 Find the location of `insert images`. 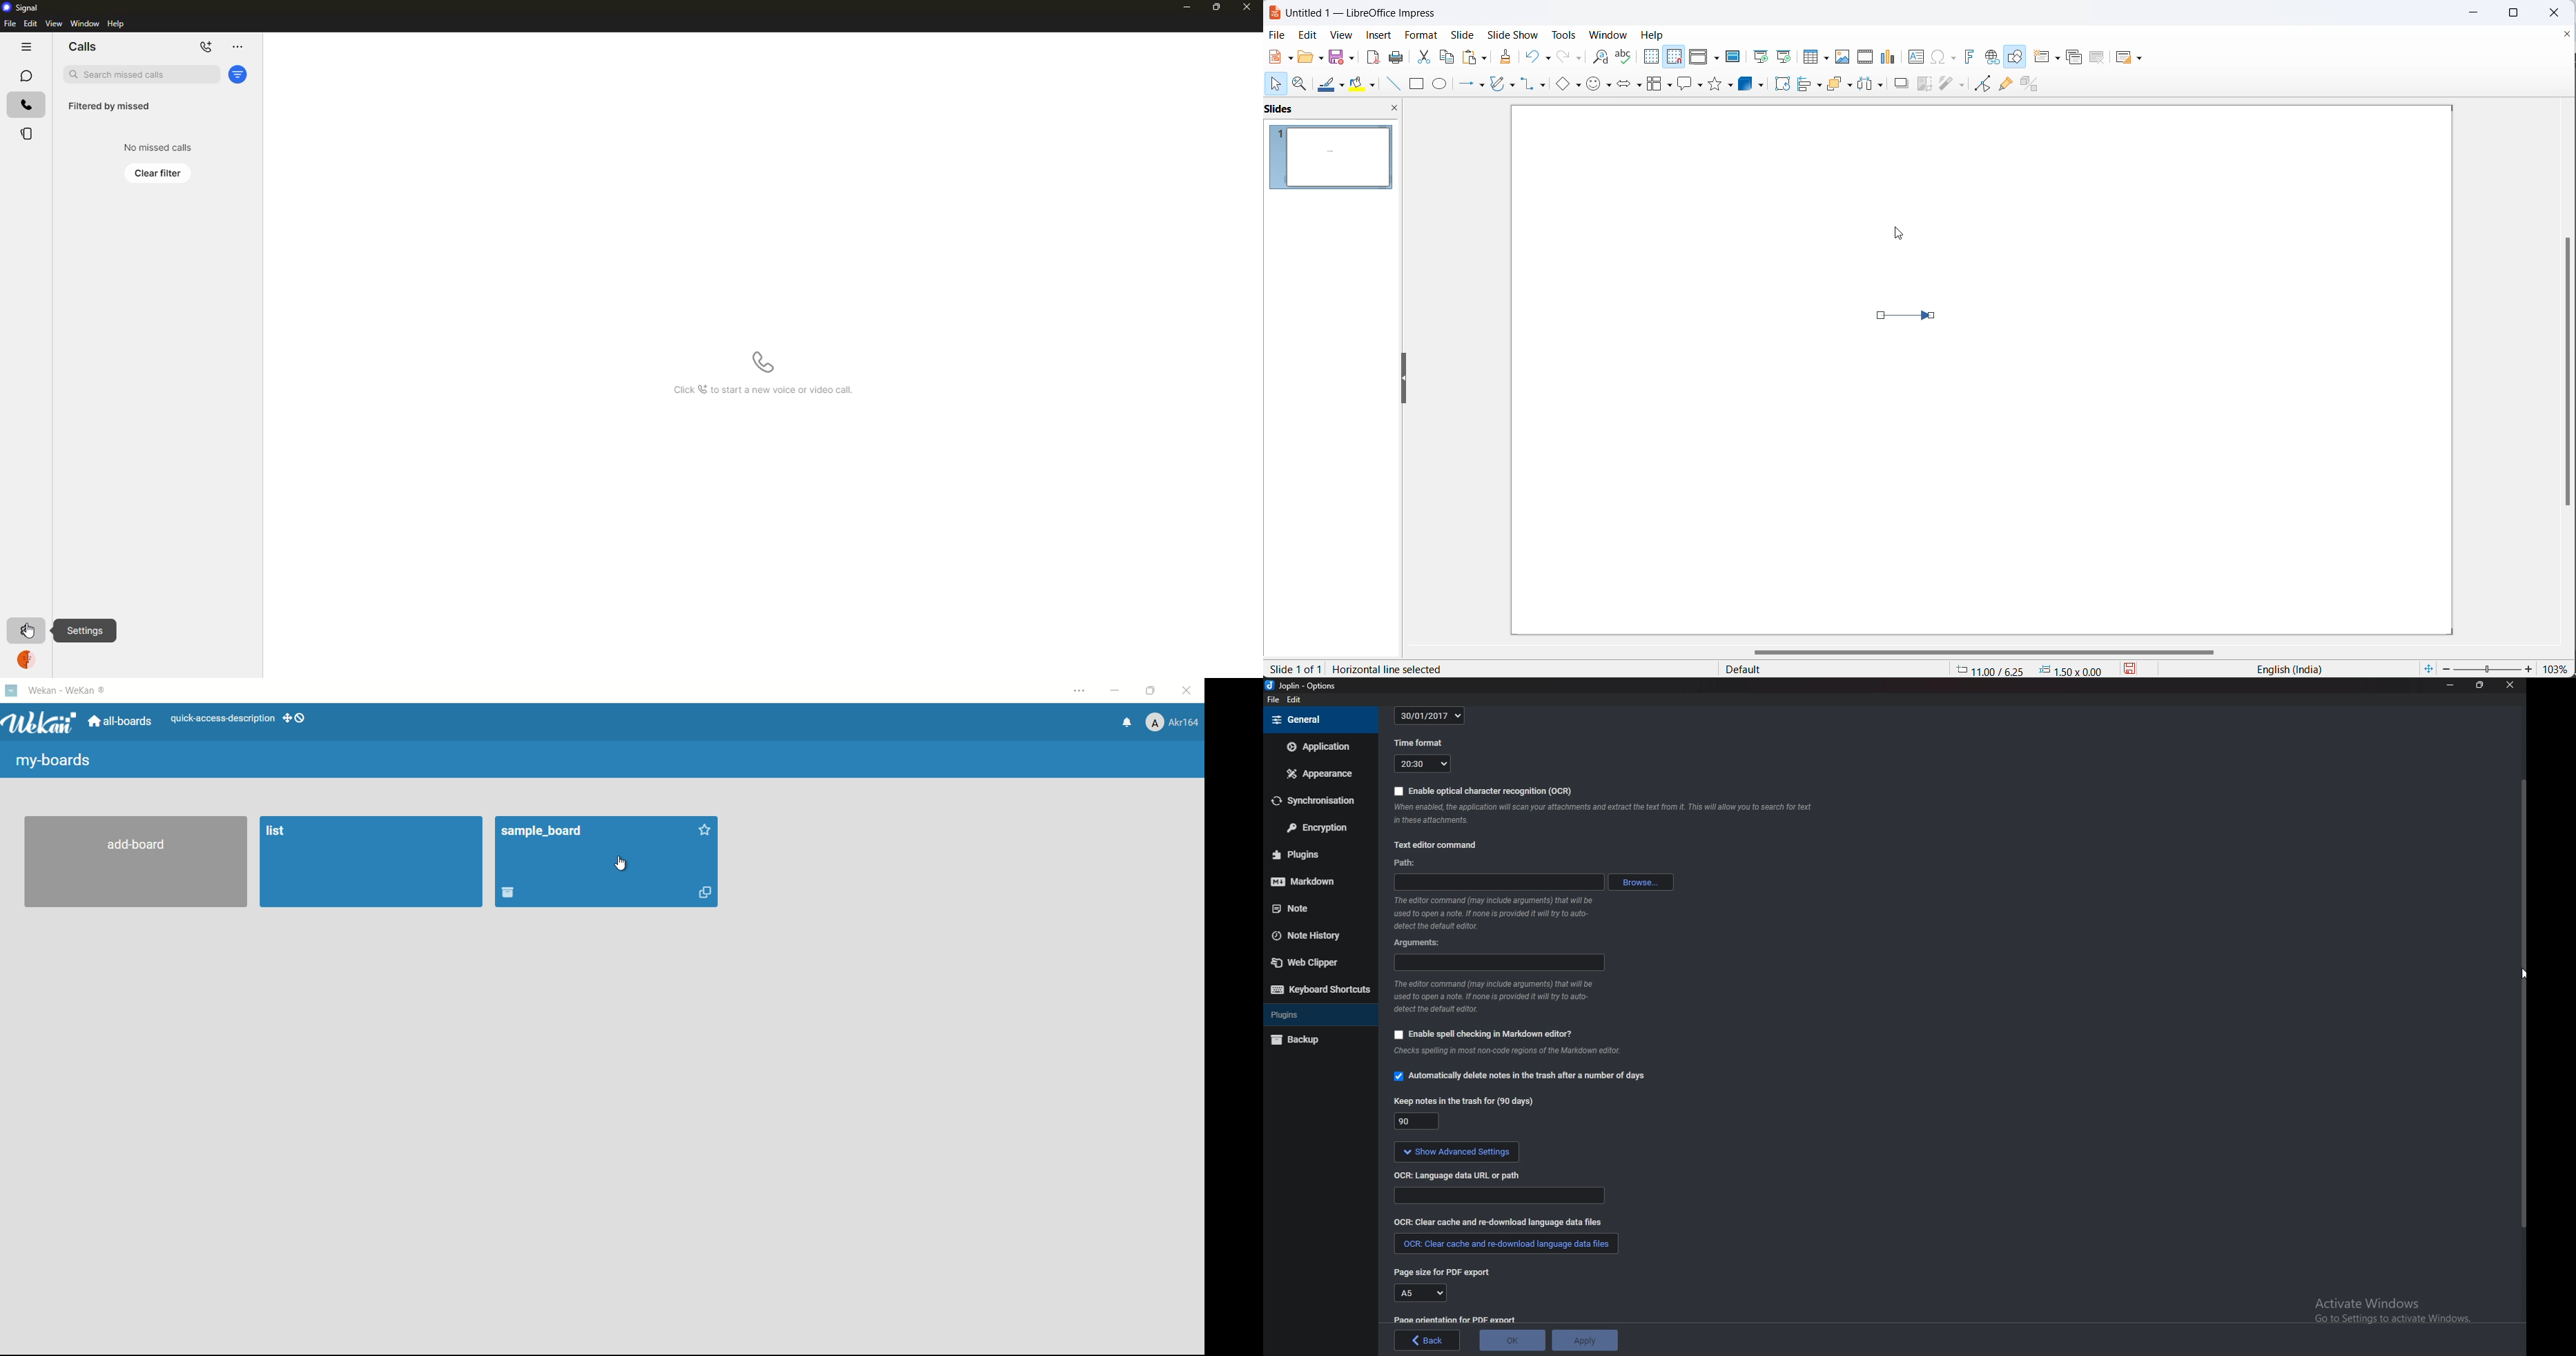

insert images is located at coordinates (1844, 57).